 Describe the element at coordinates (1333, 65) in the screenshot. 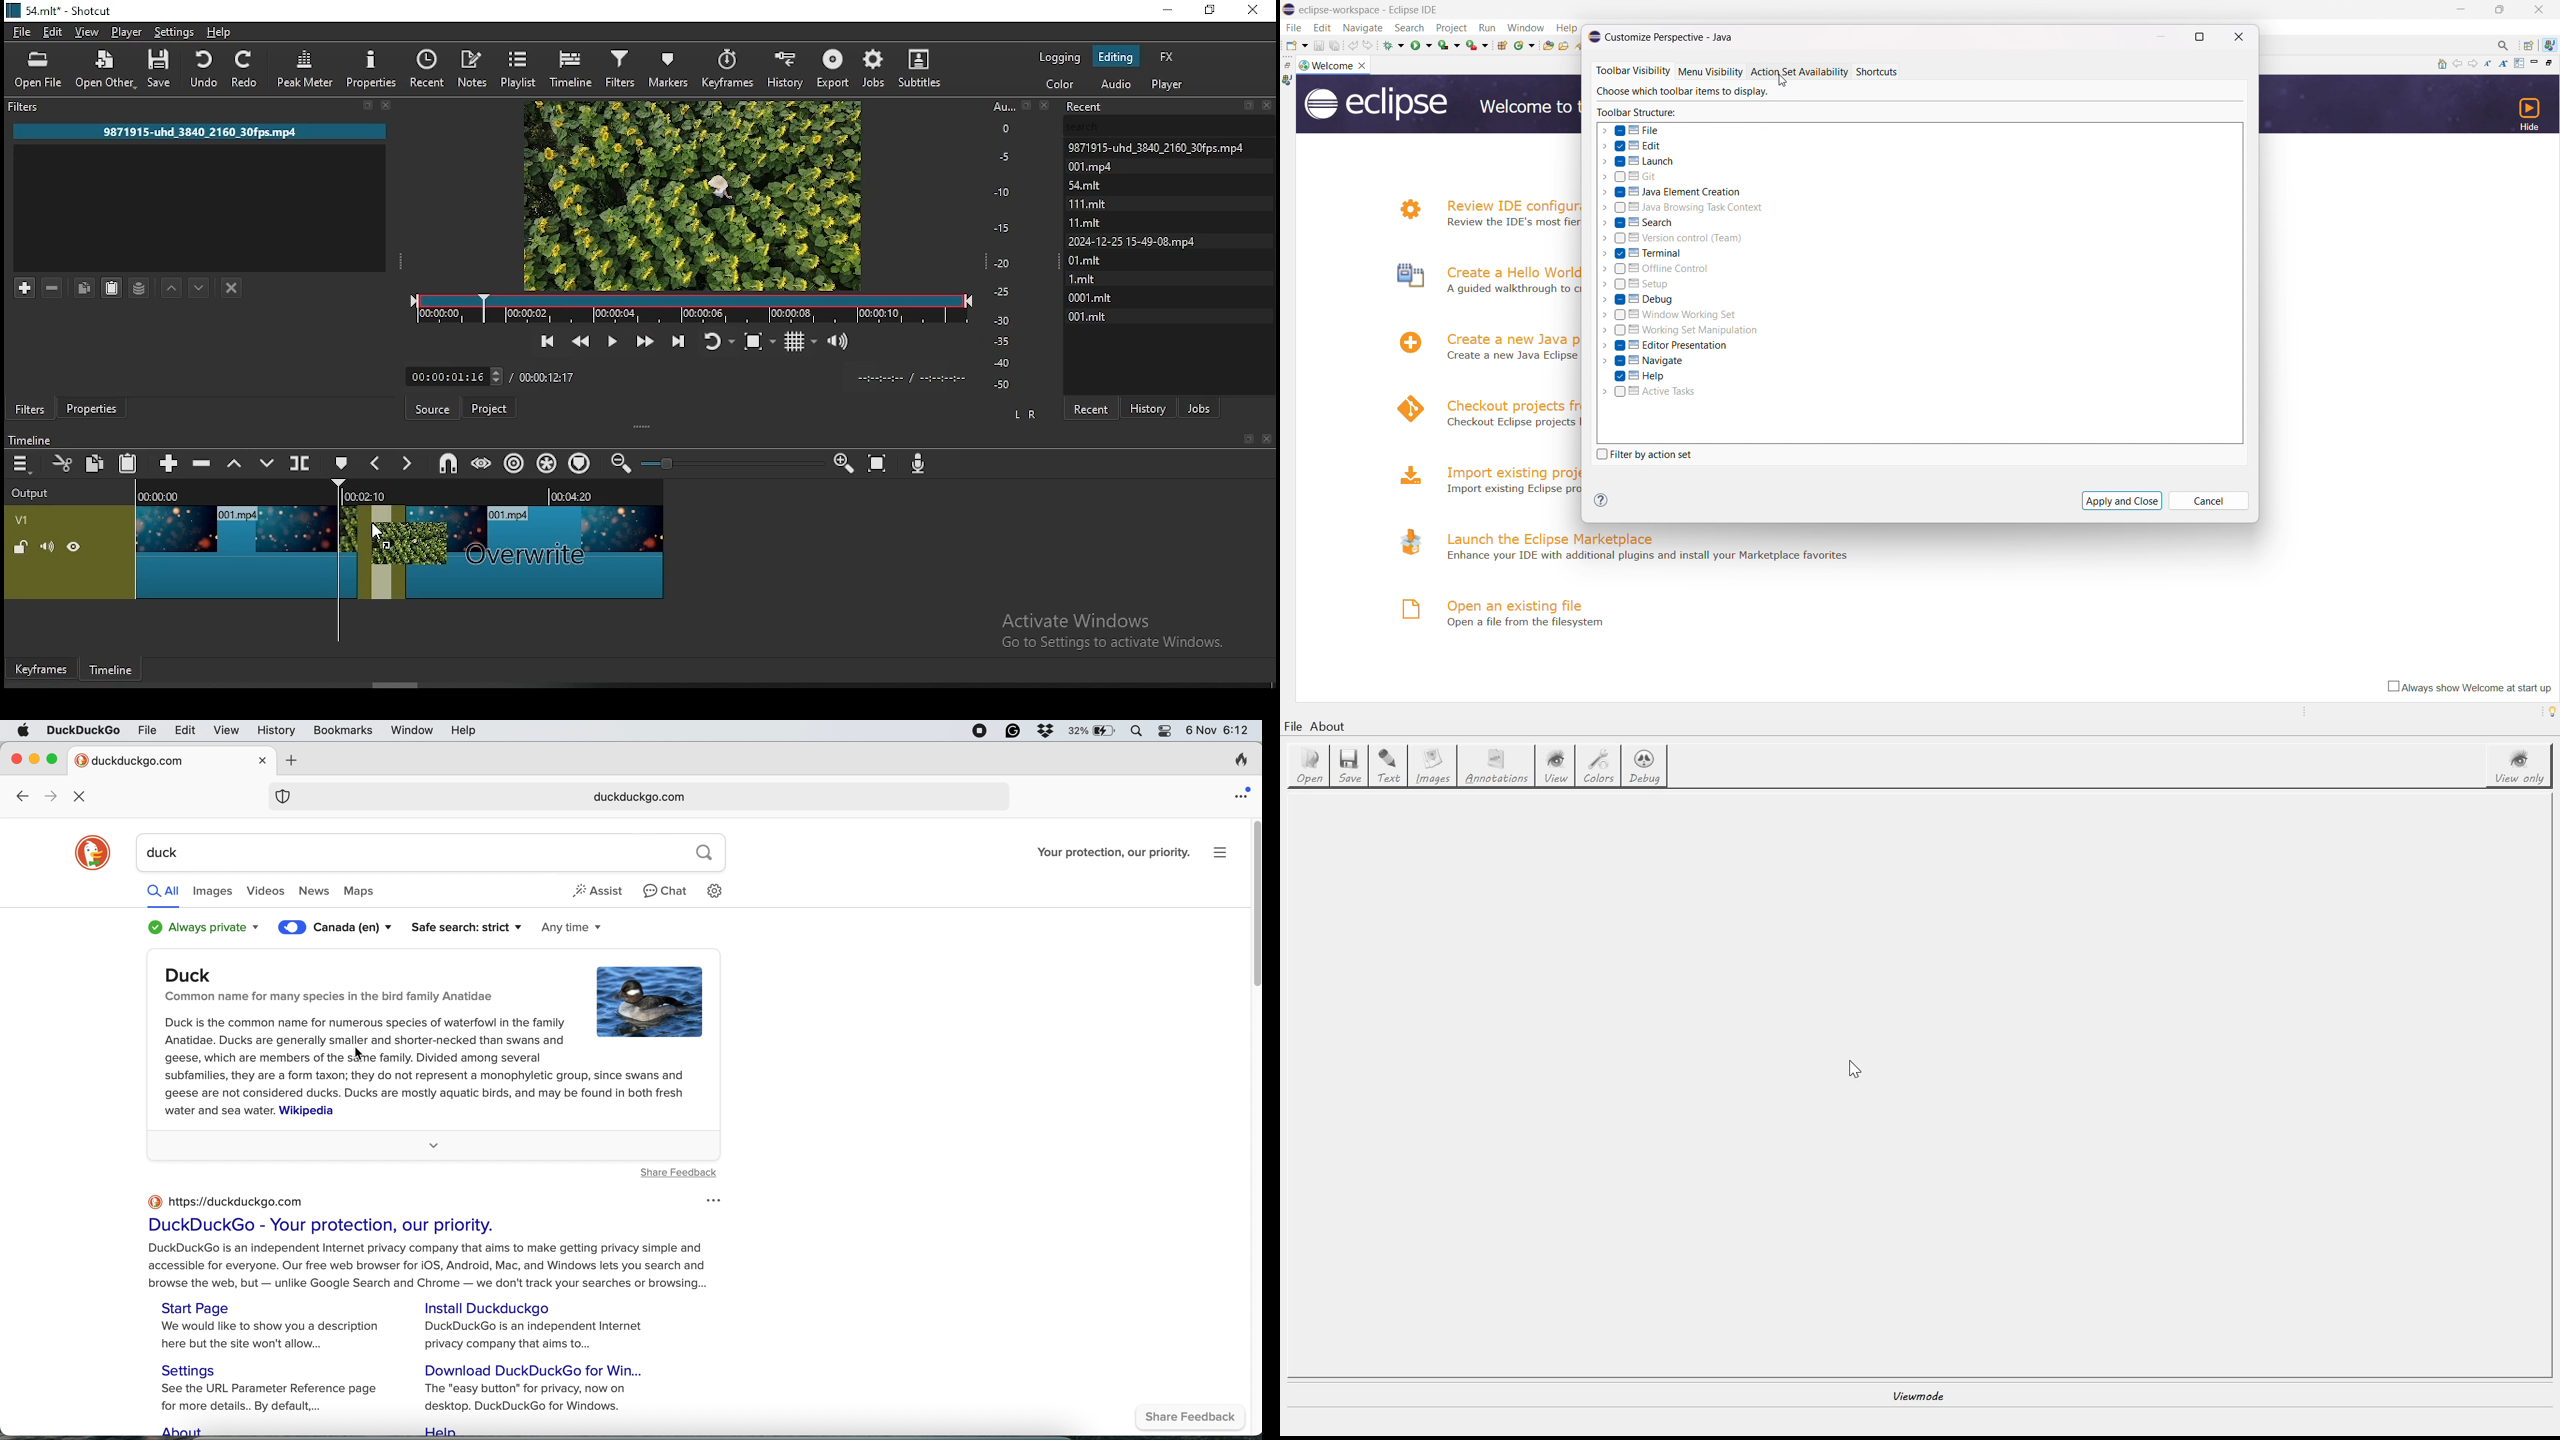

I see `welcome` at that location.